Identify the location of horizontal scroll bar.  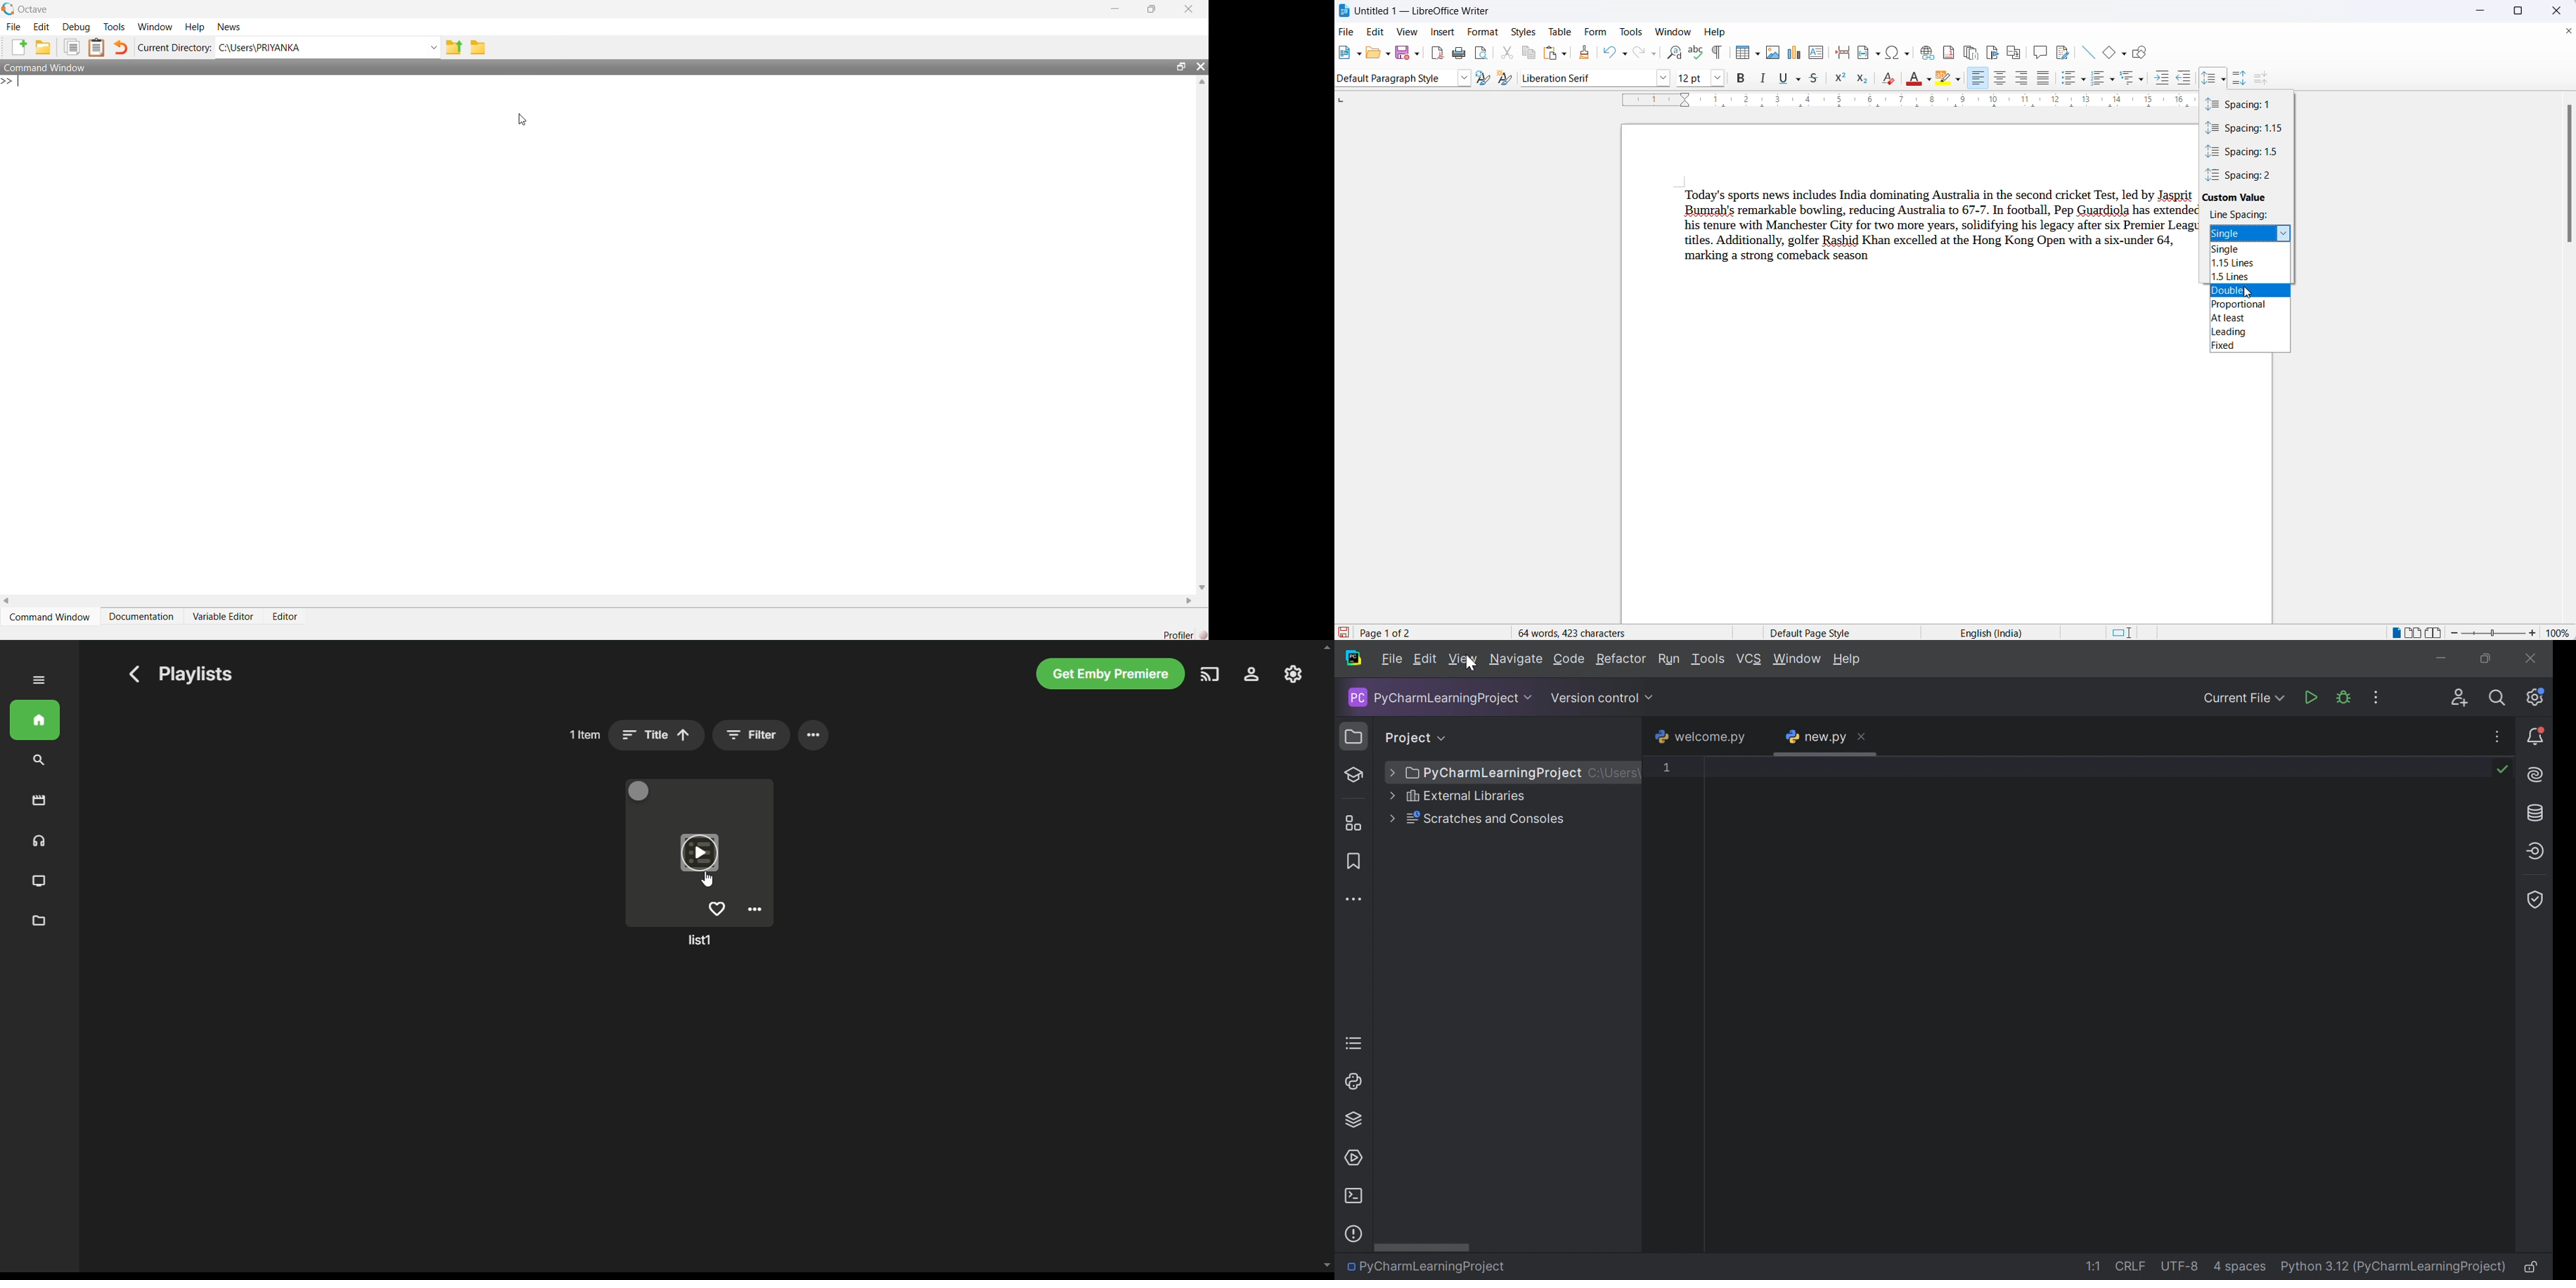
(599, 600).